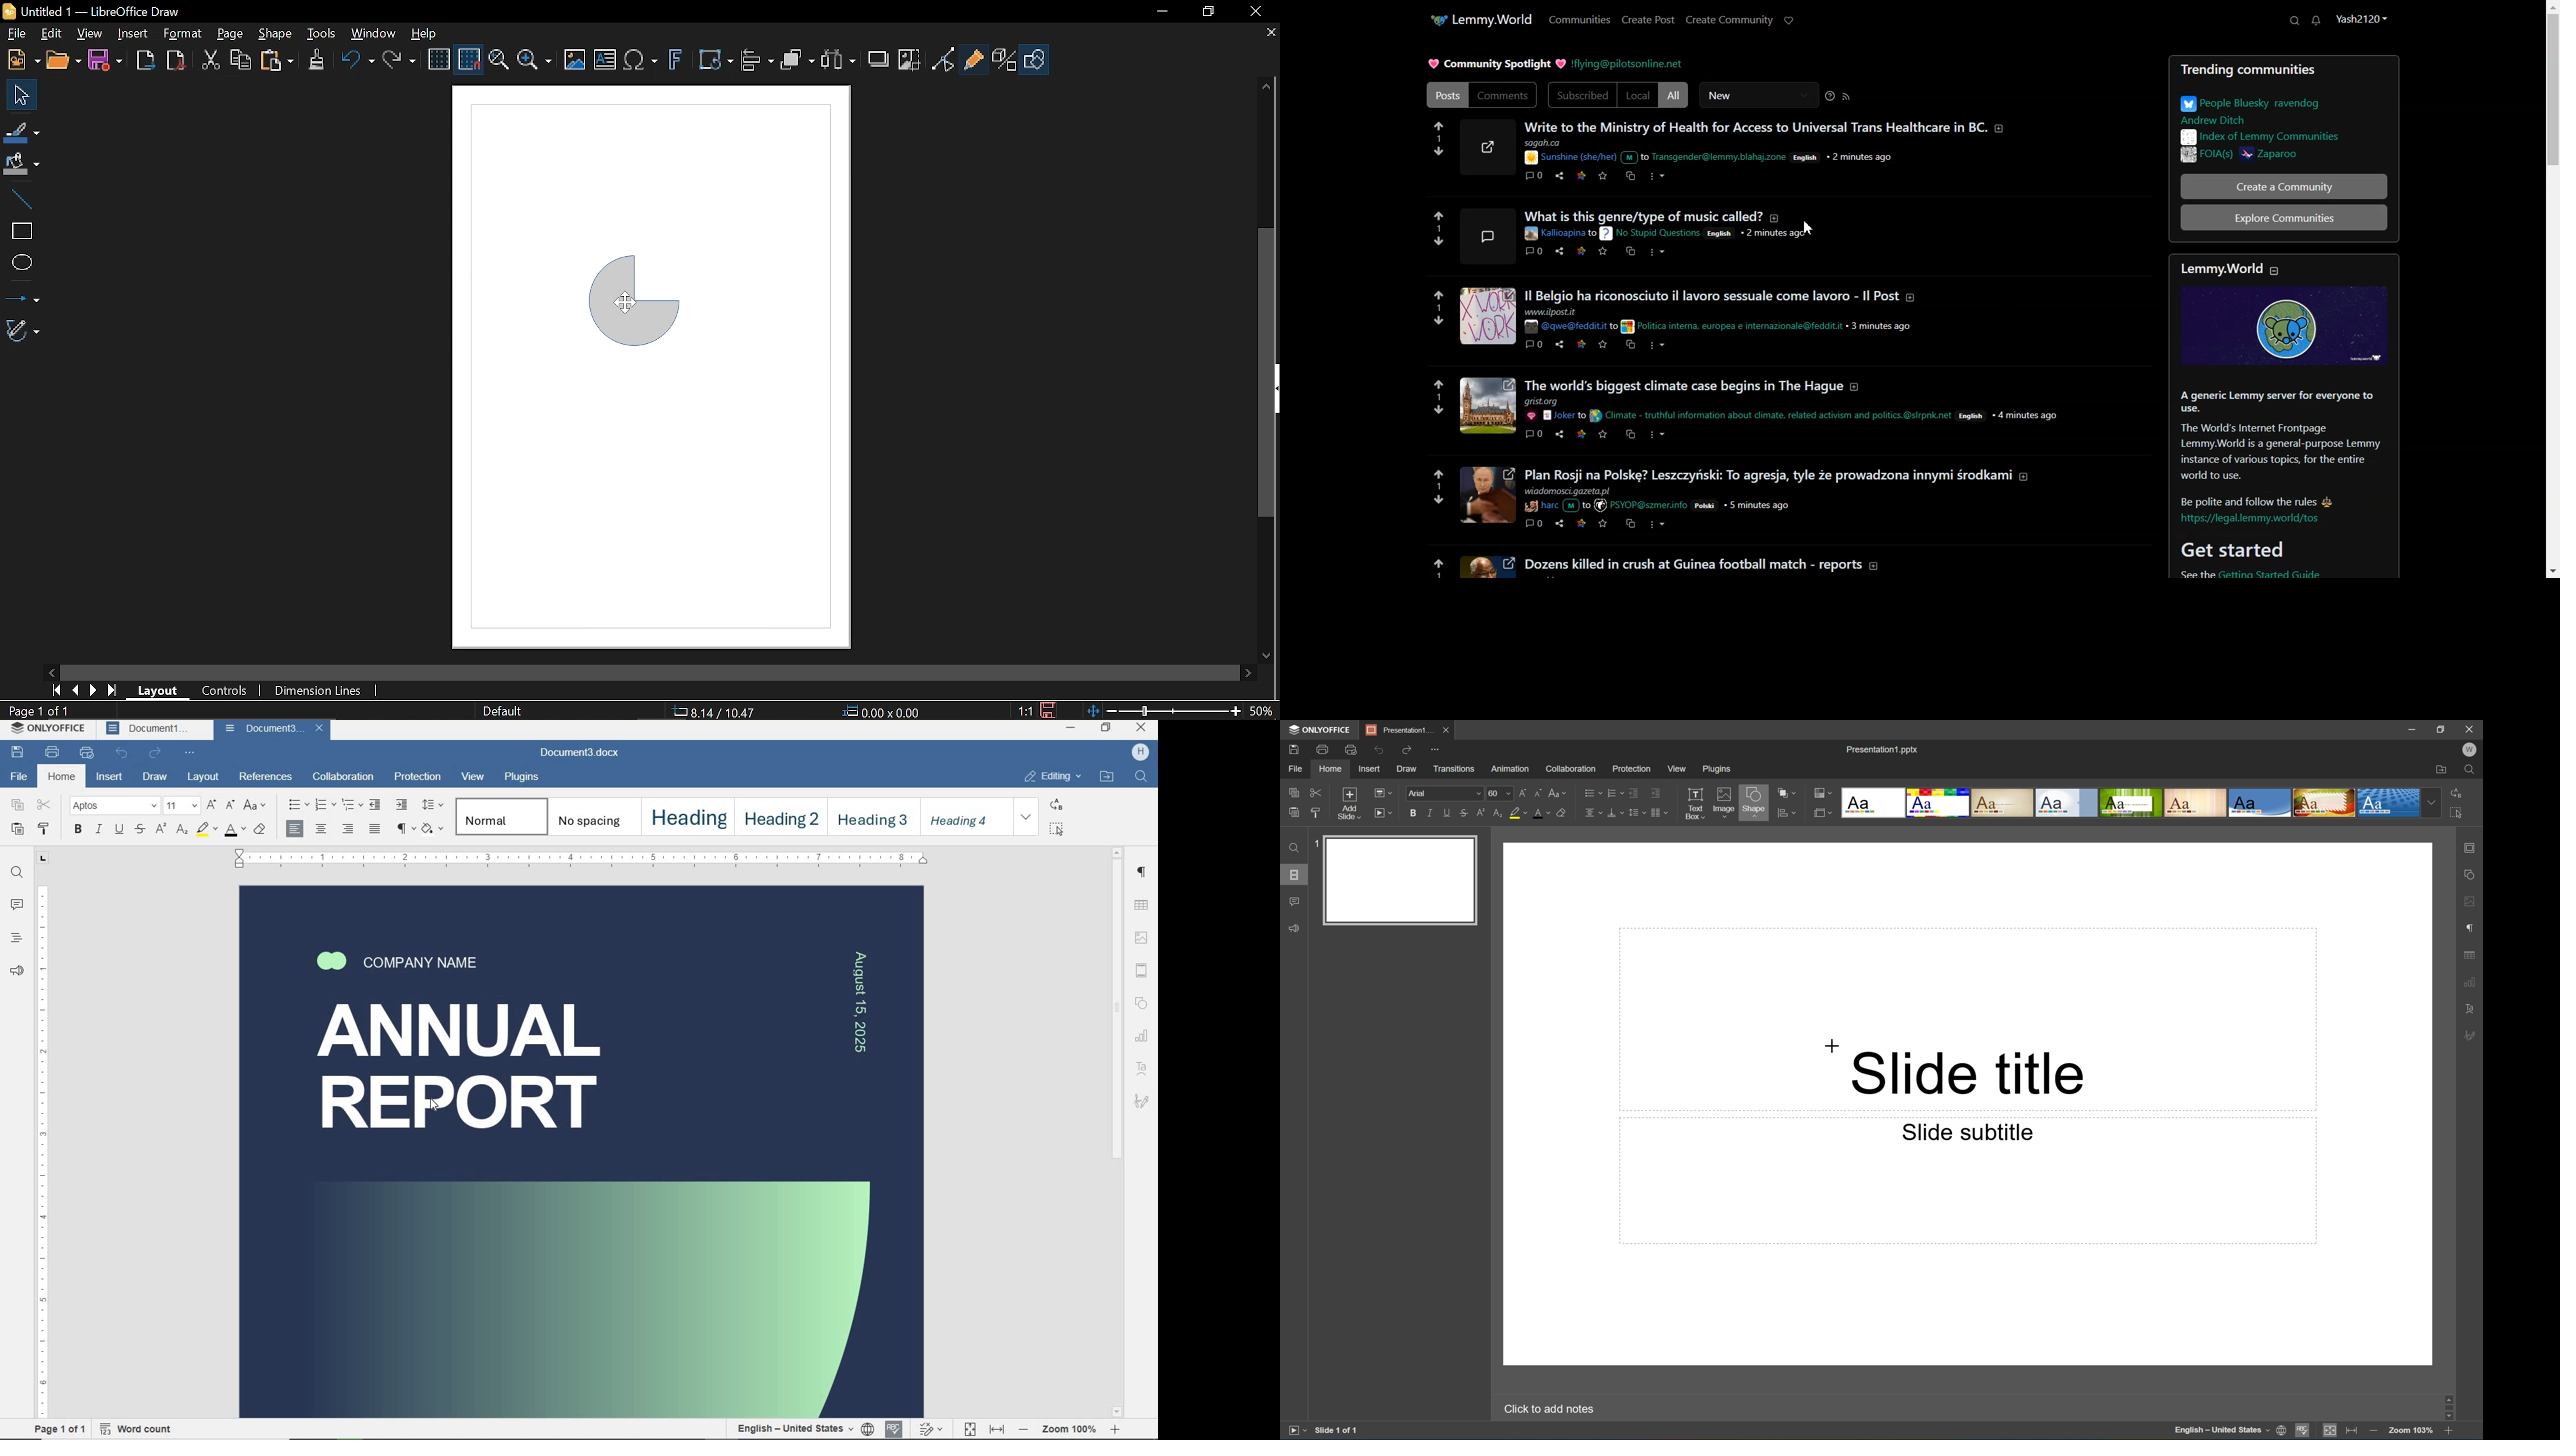 The image size is (2576, 1456). Describe the element at coordinates (678, 60) in the screenshot. I see `Insert fontwork` at that location.